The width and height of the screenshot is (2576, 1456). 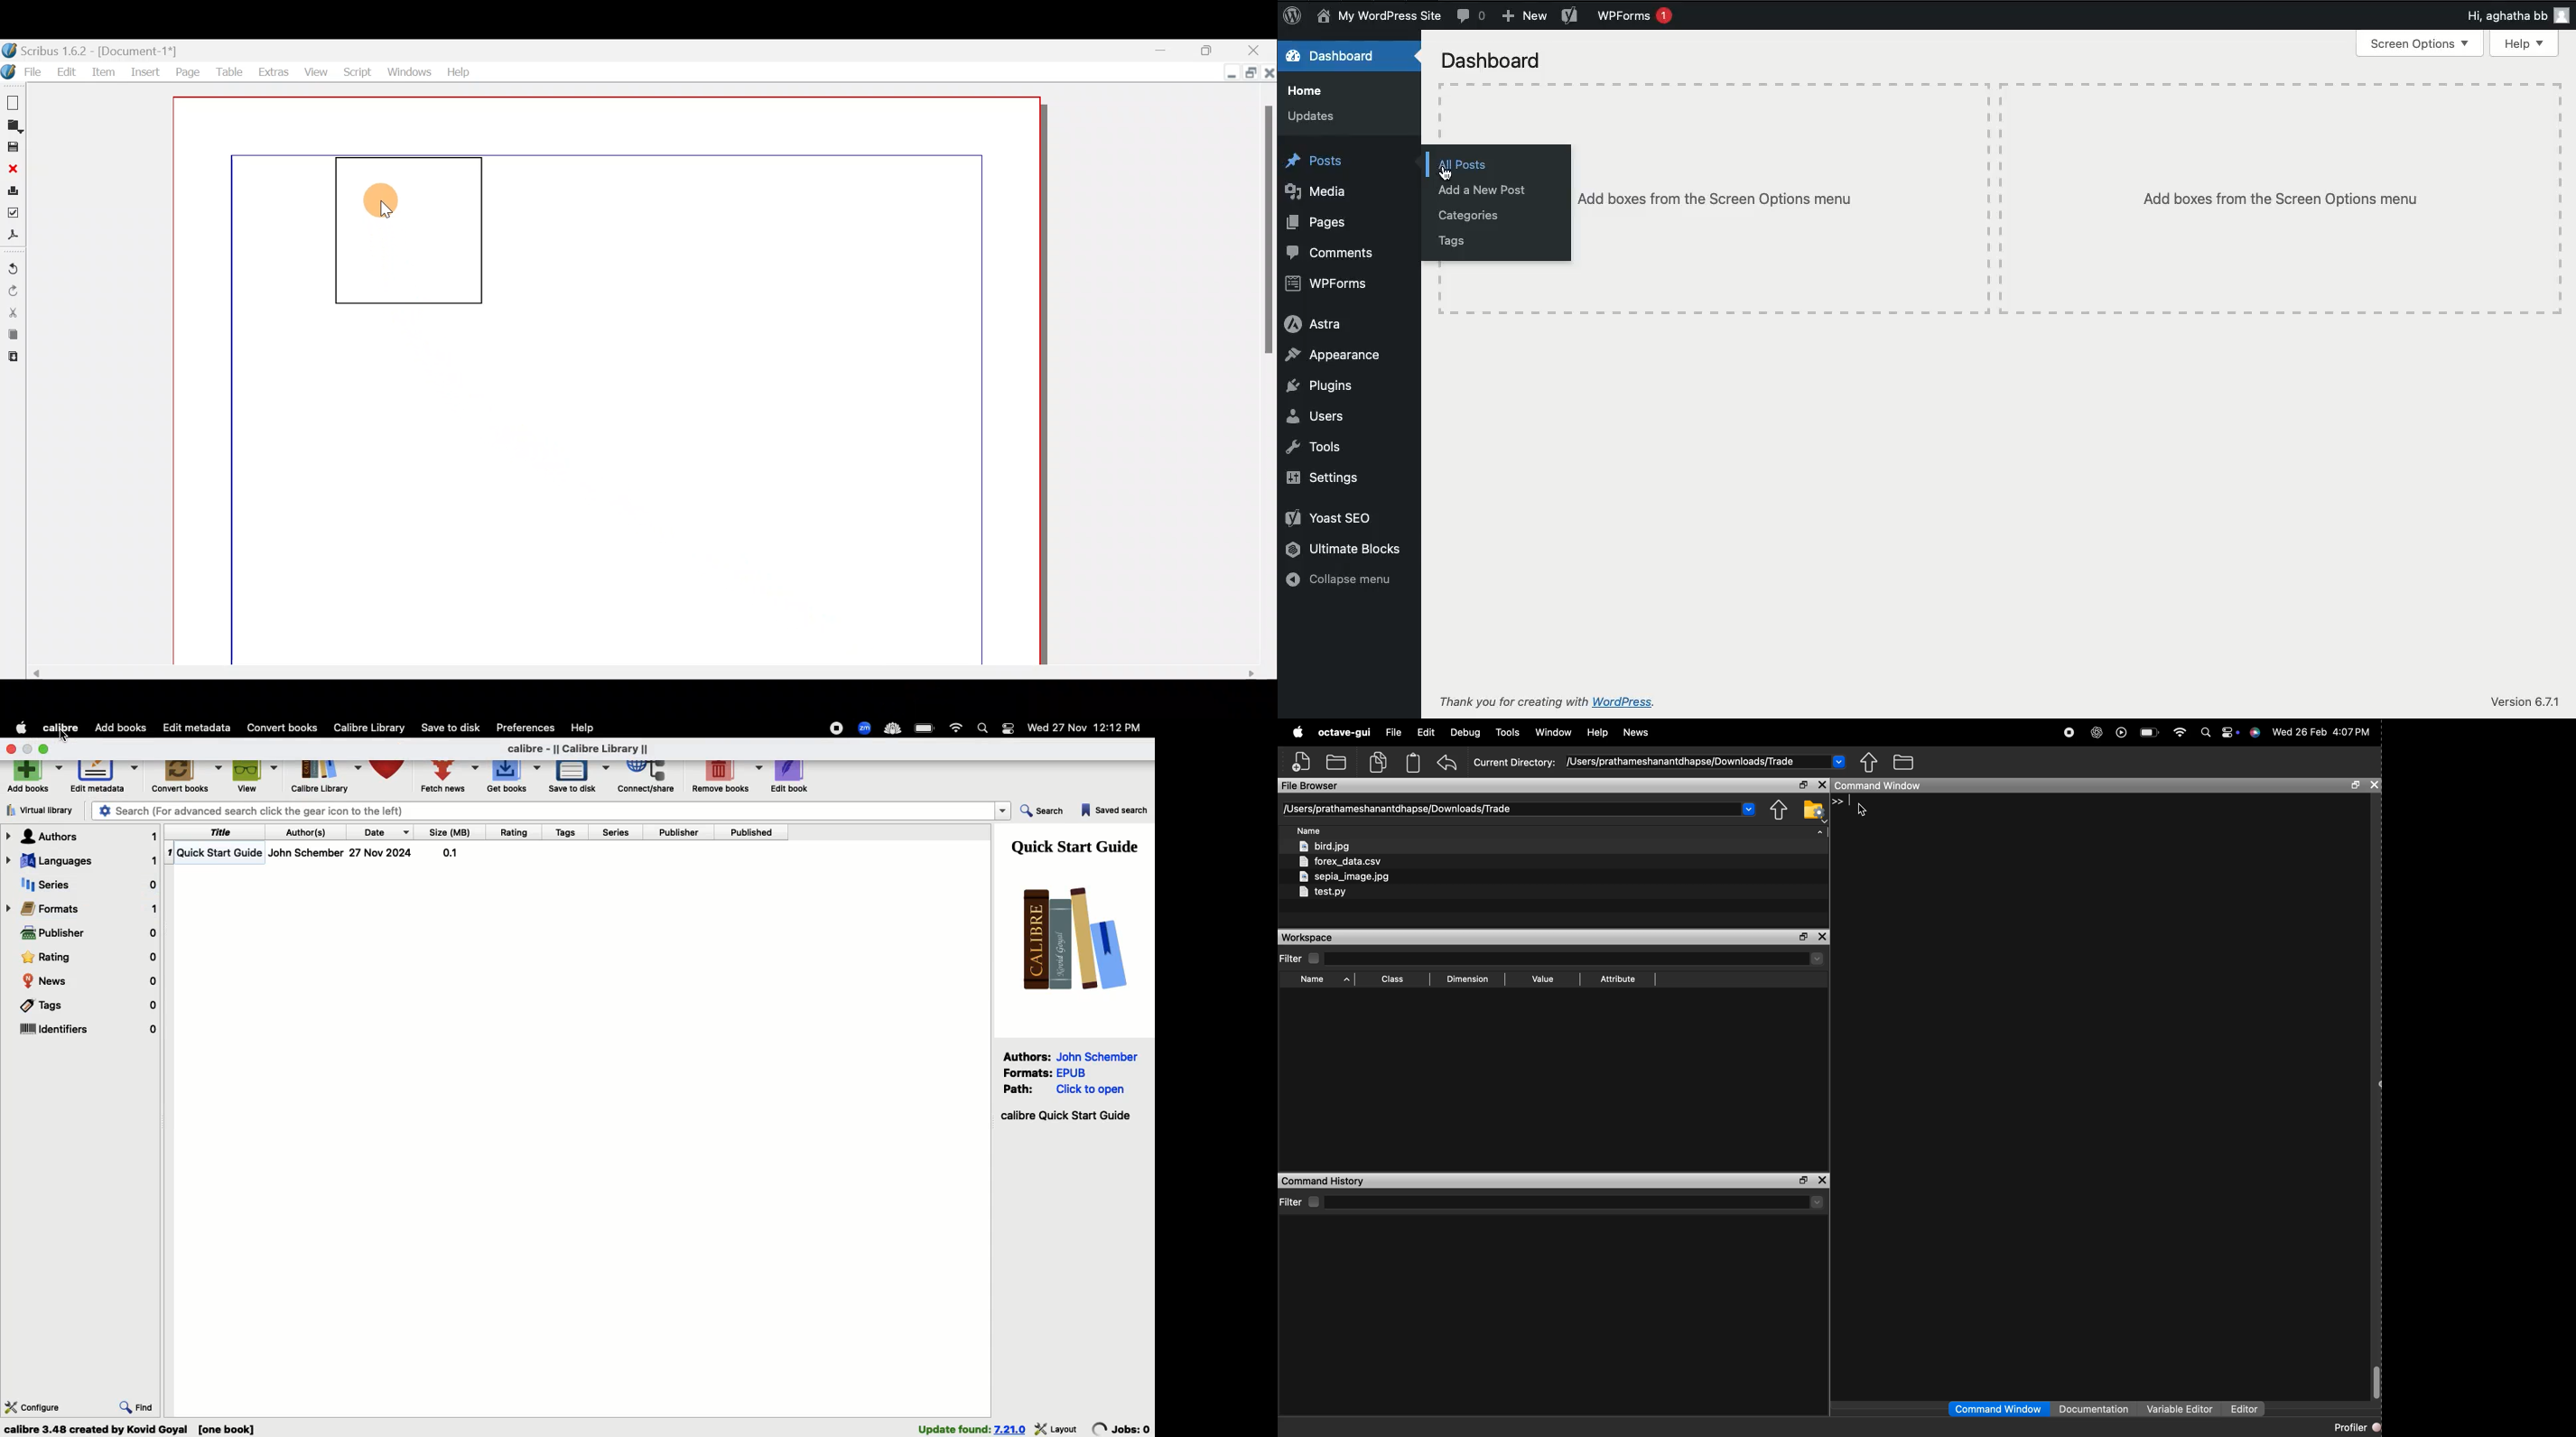 I want to click on Configure, so click(x=33, y=1406).